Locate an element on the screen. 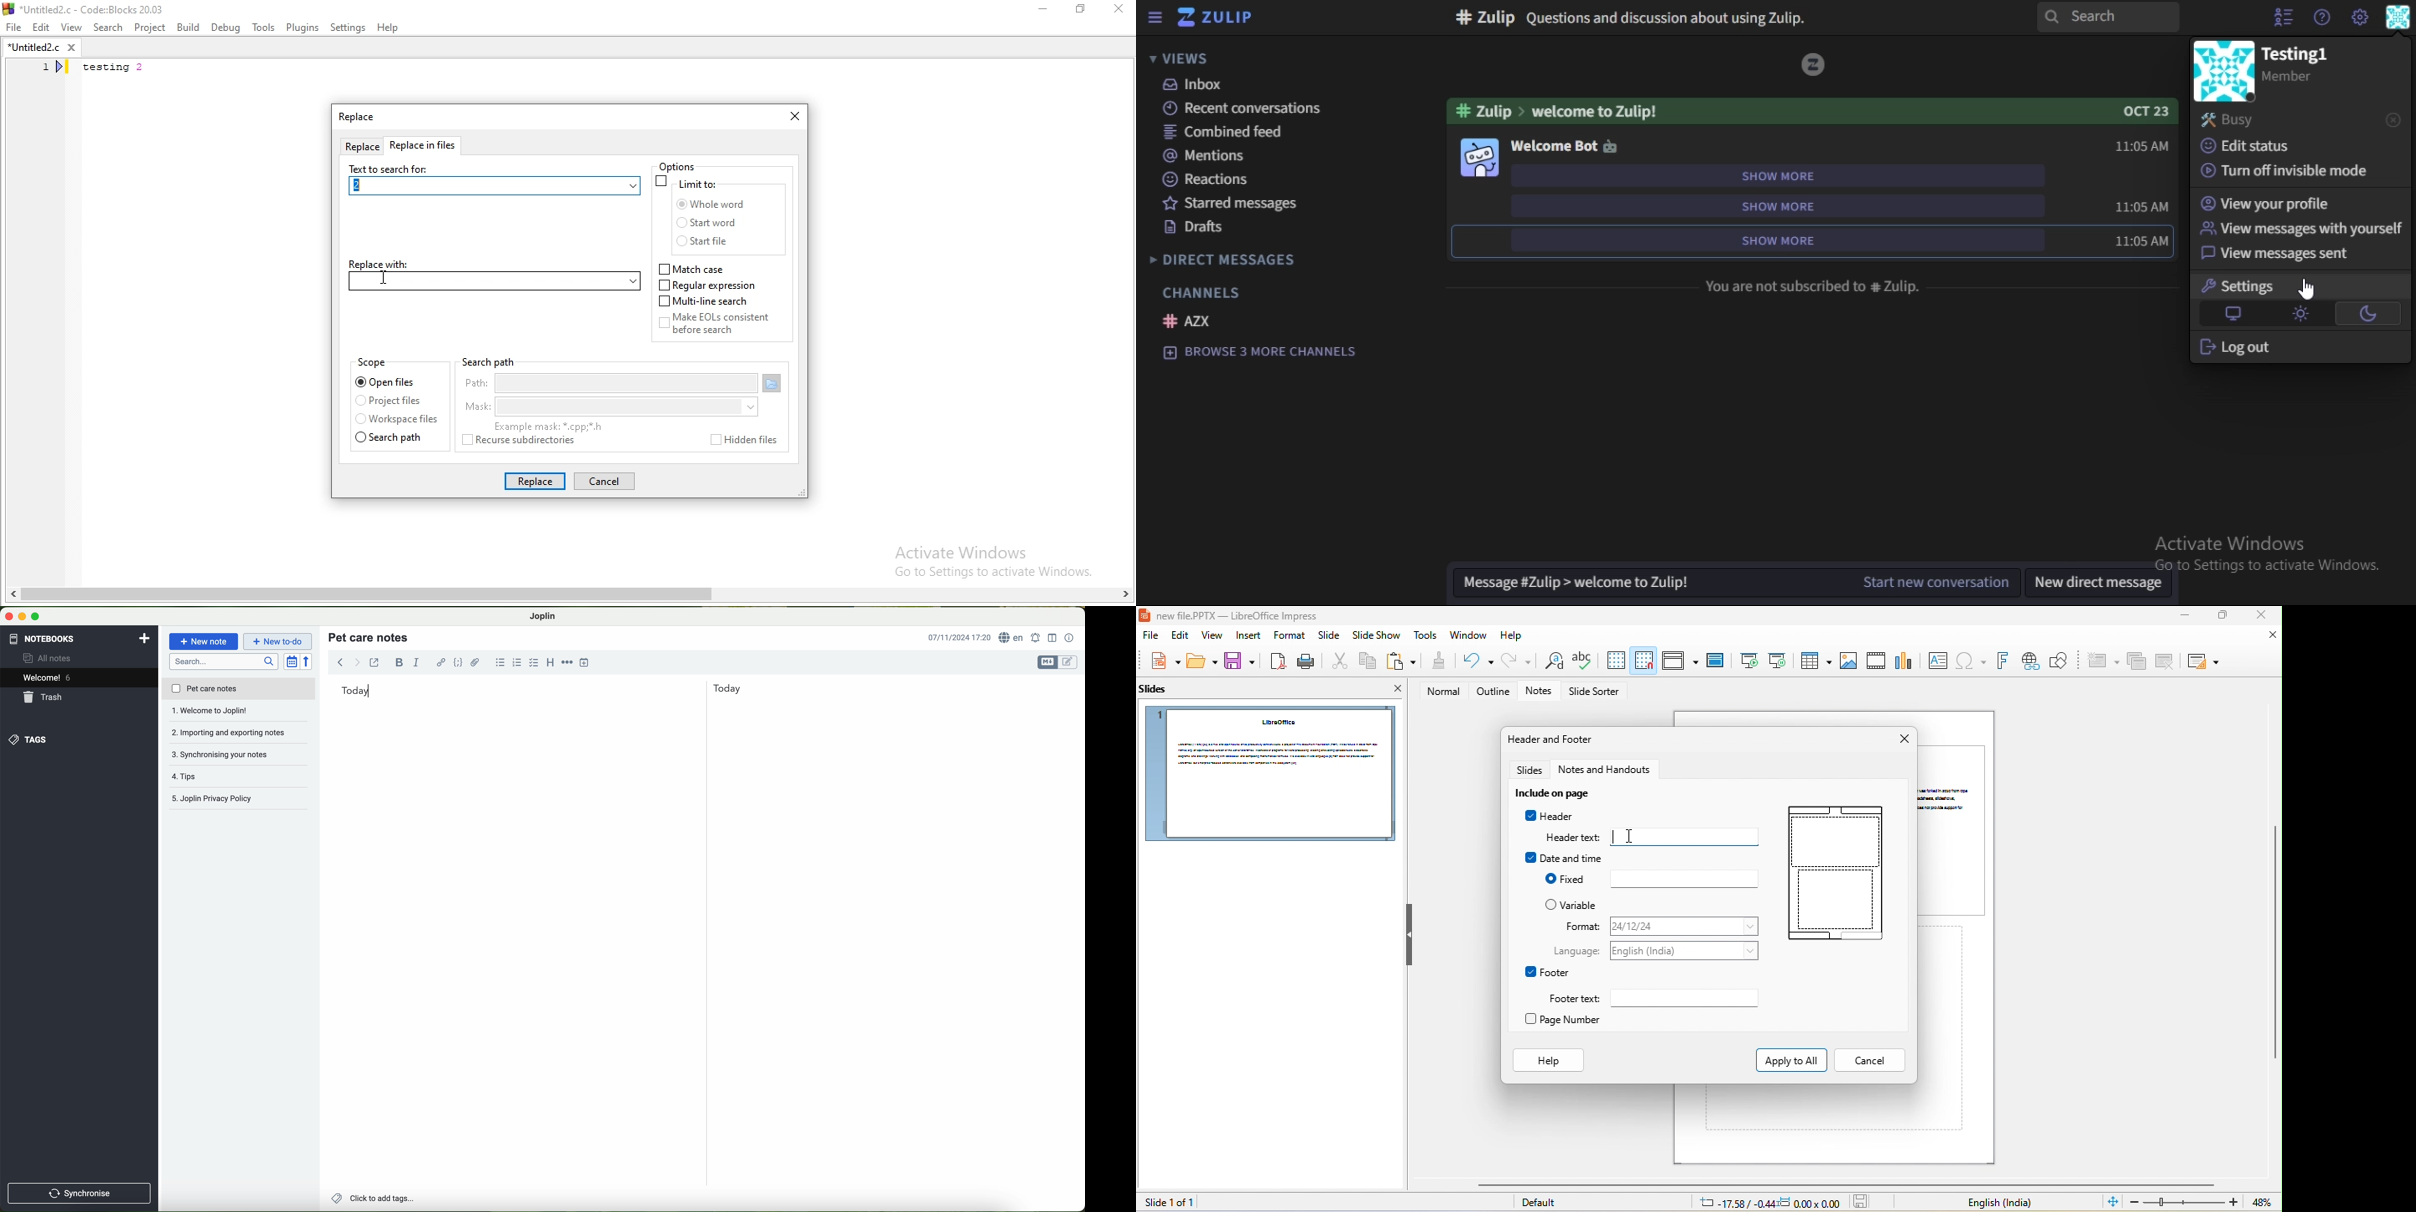 The image size is (2436, 1232). hide left sidebar is located at coordinates (1410, 934).